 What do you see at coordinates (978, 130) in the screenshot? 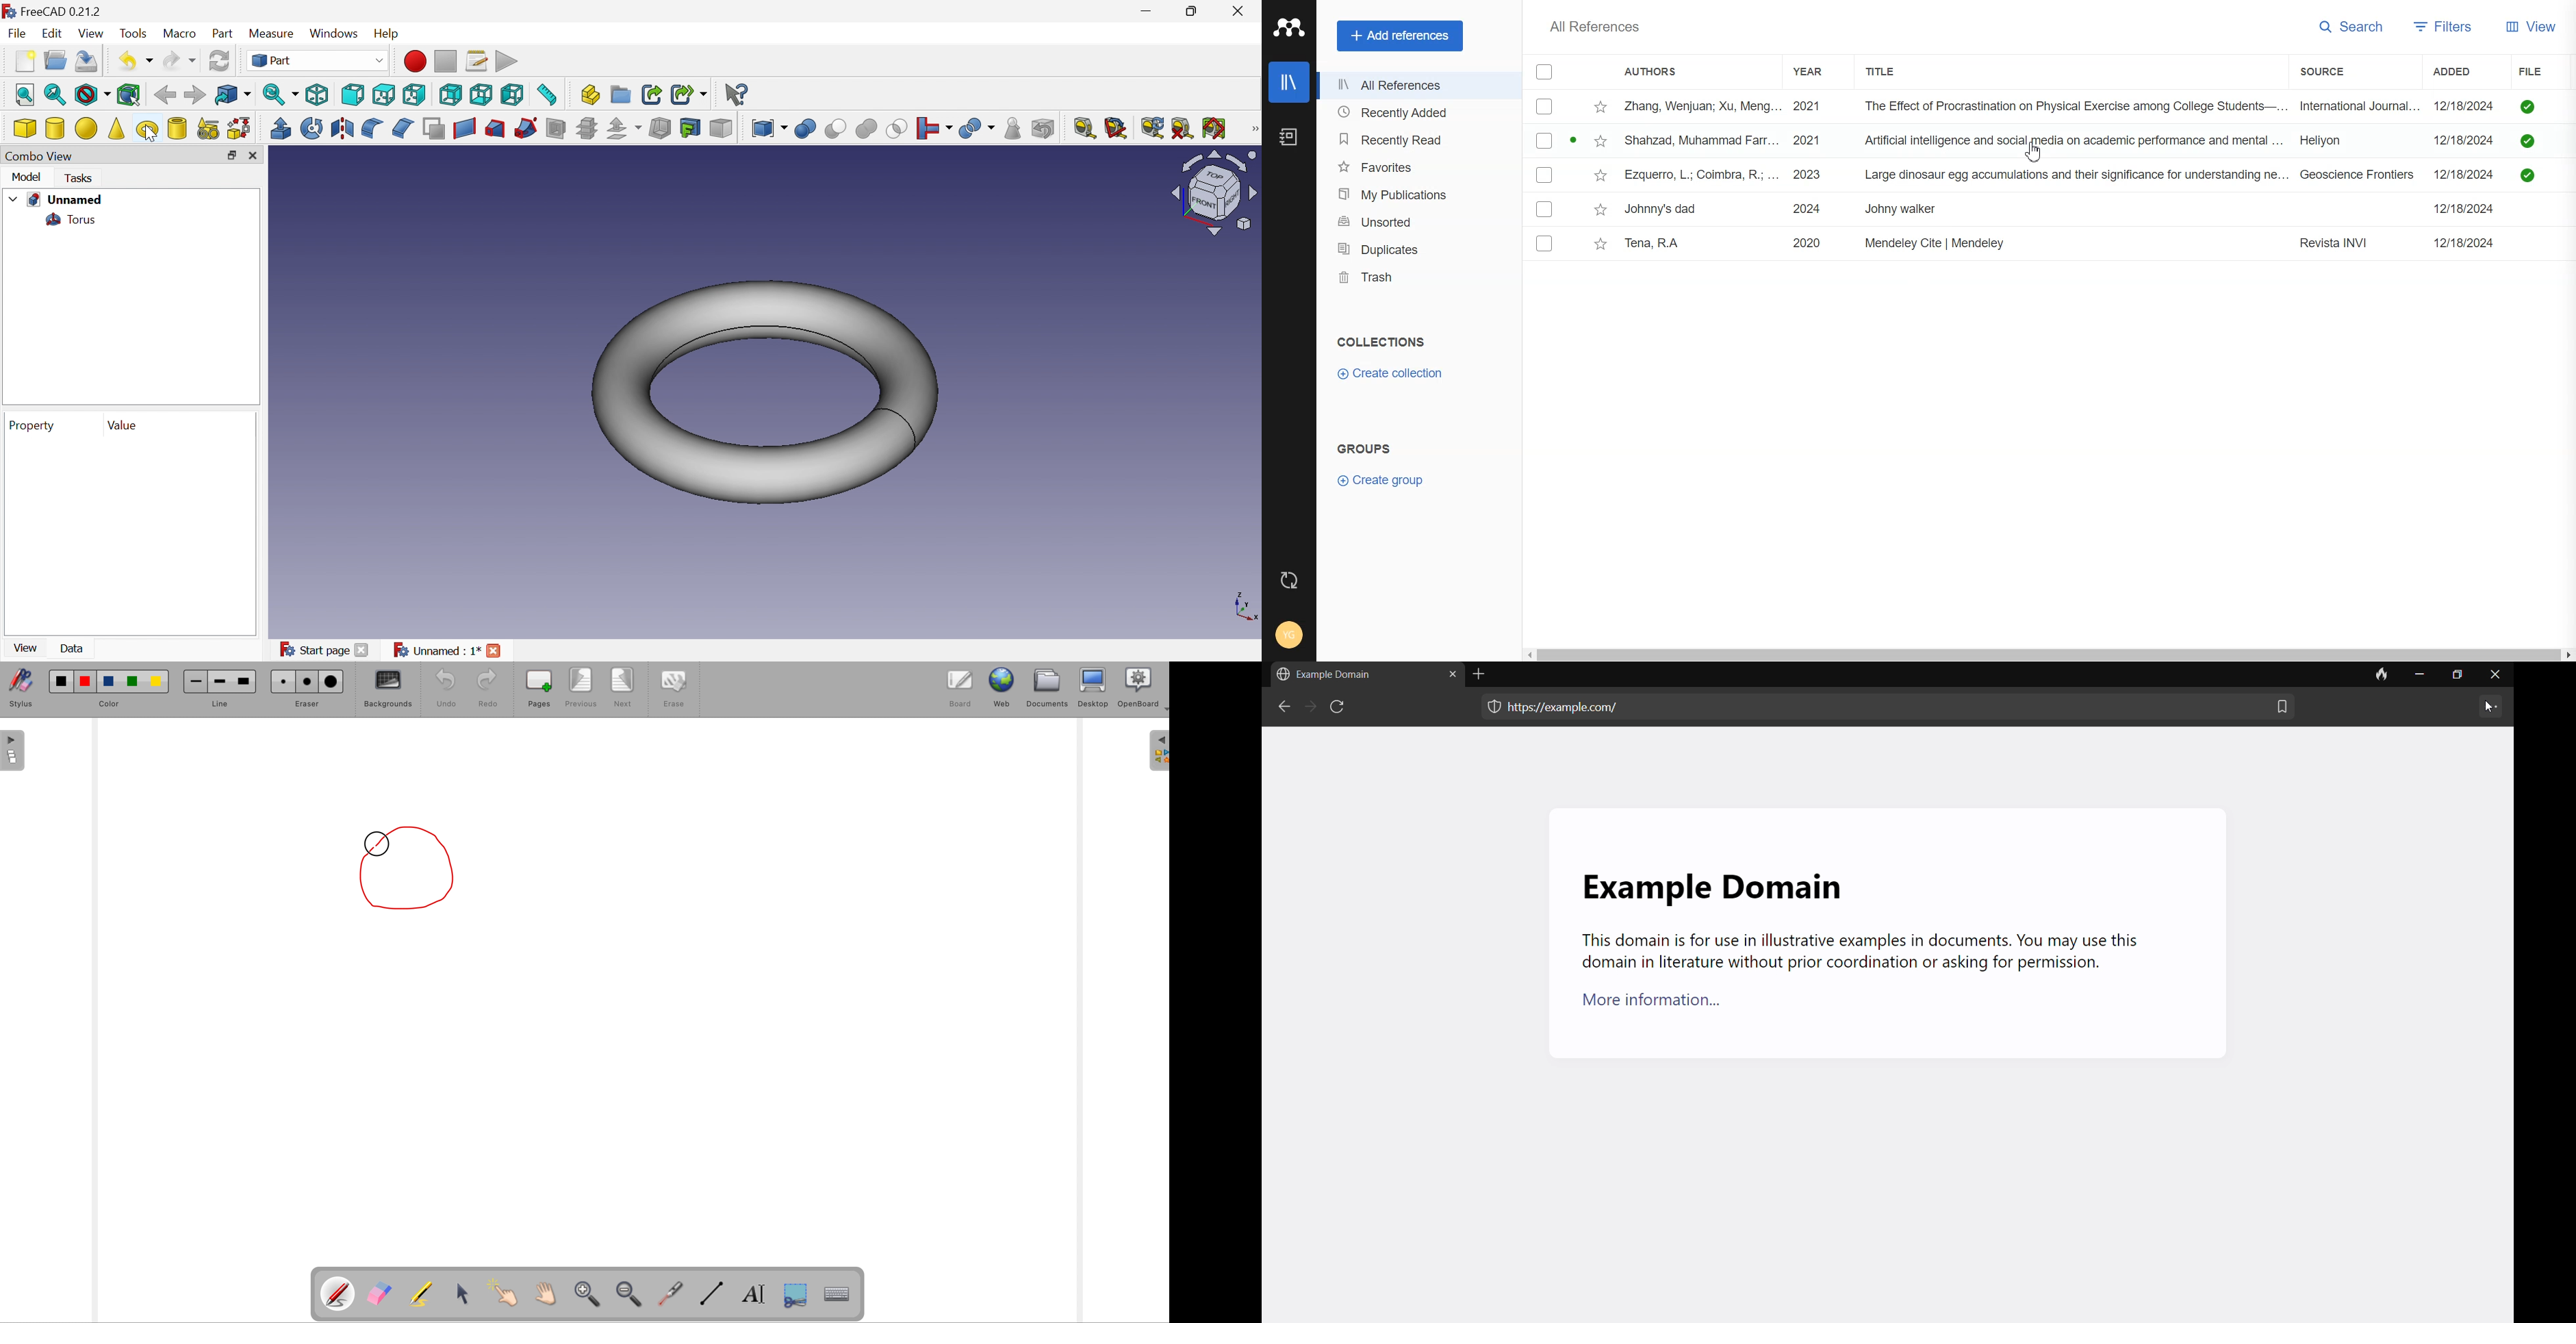
I see `Check geometry` at bounding box center [978, 130].